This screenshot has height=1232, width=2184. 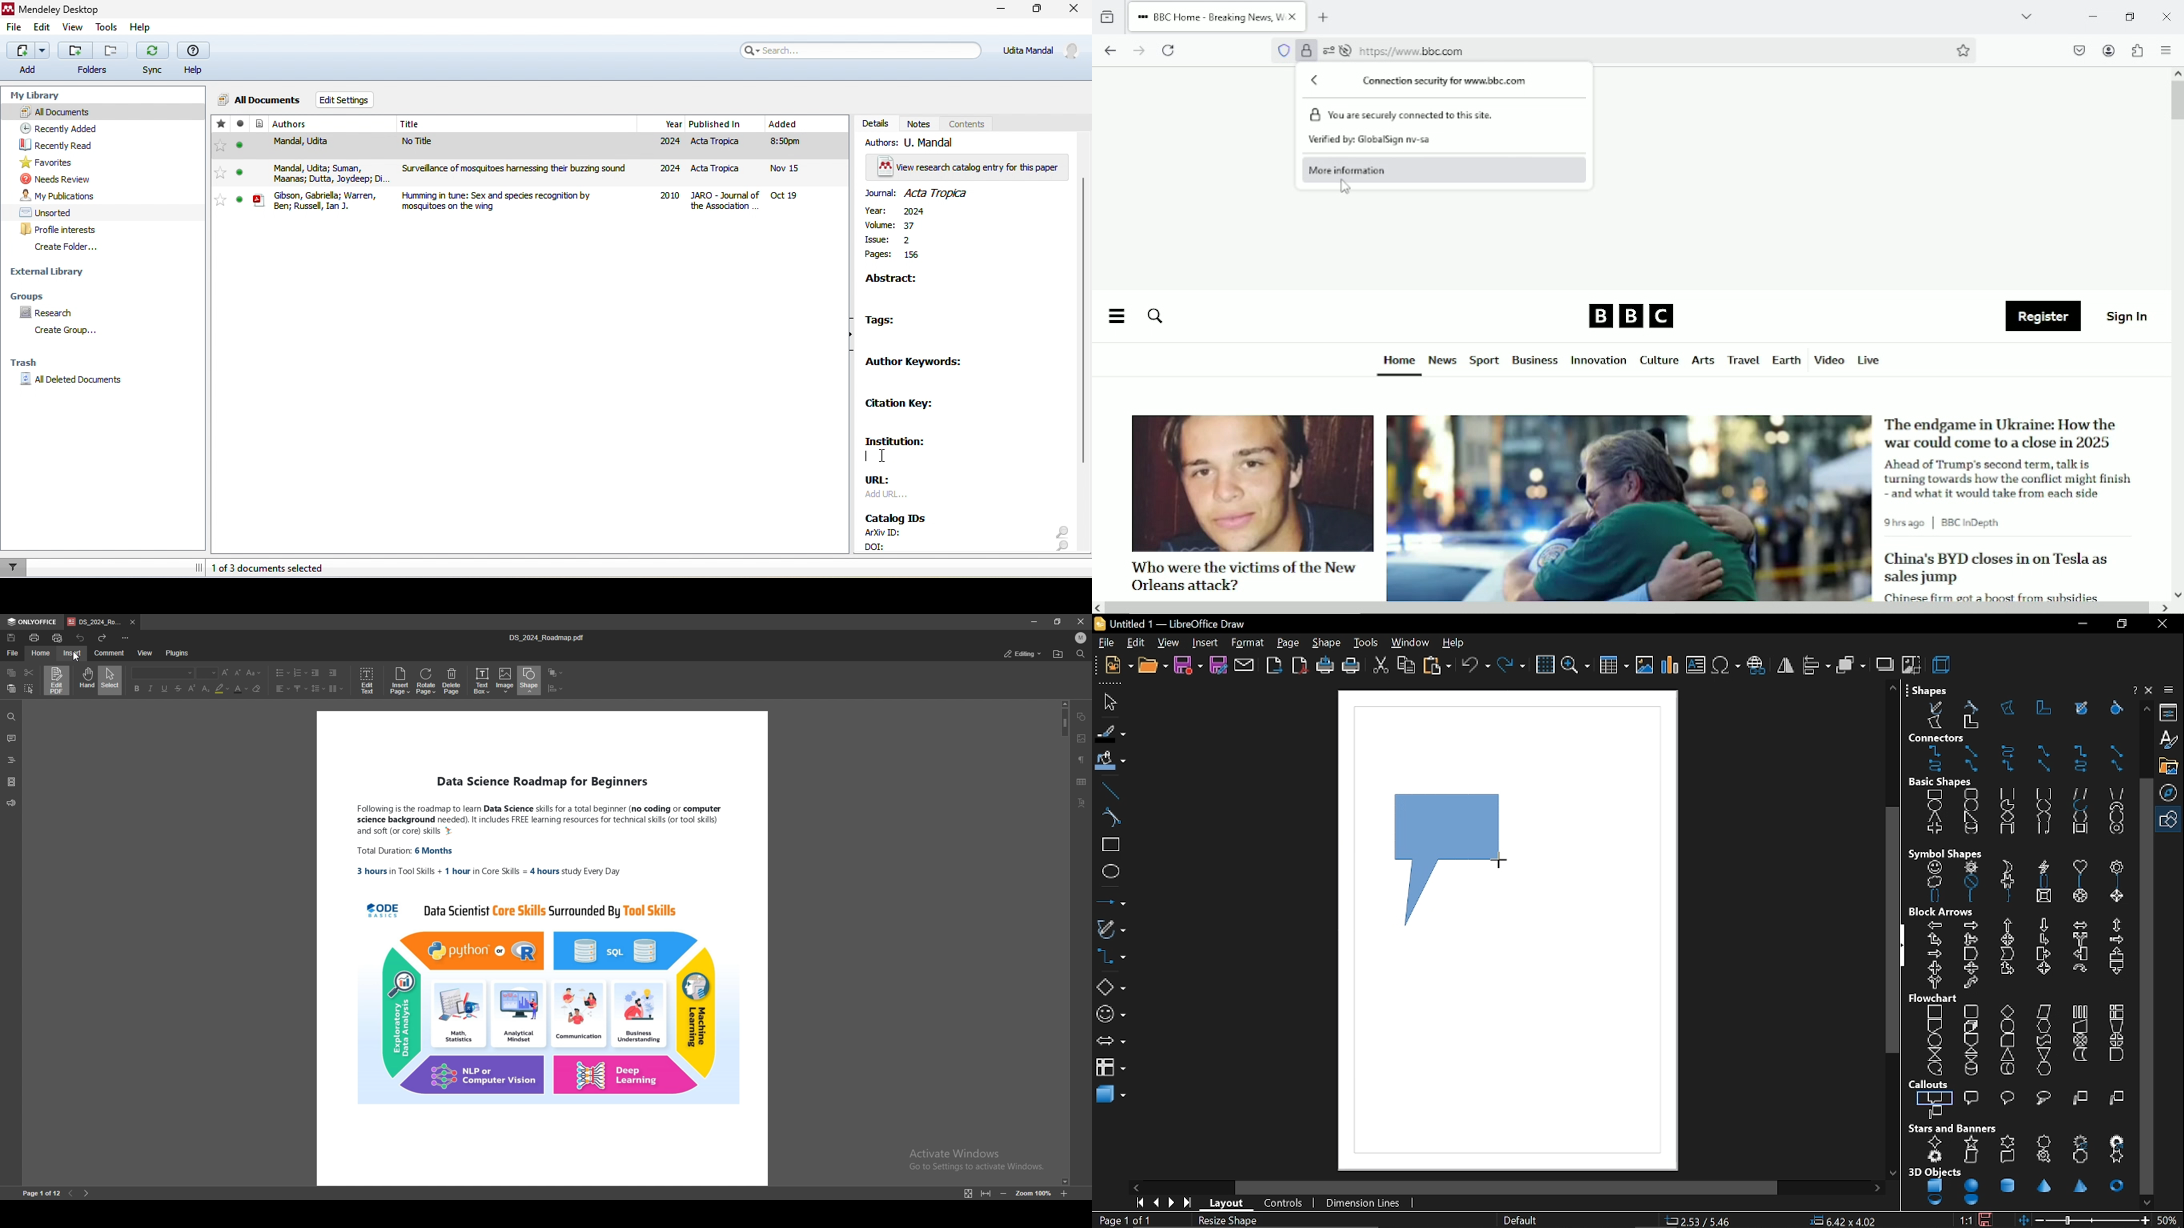 I want to click on underline, so click(x=164, y=689).